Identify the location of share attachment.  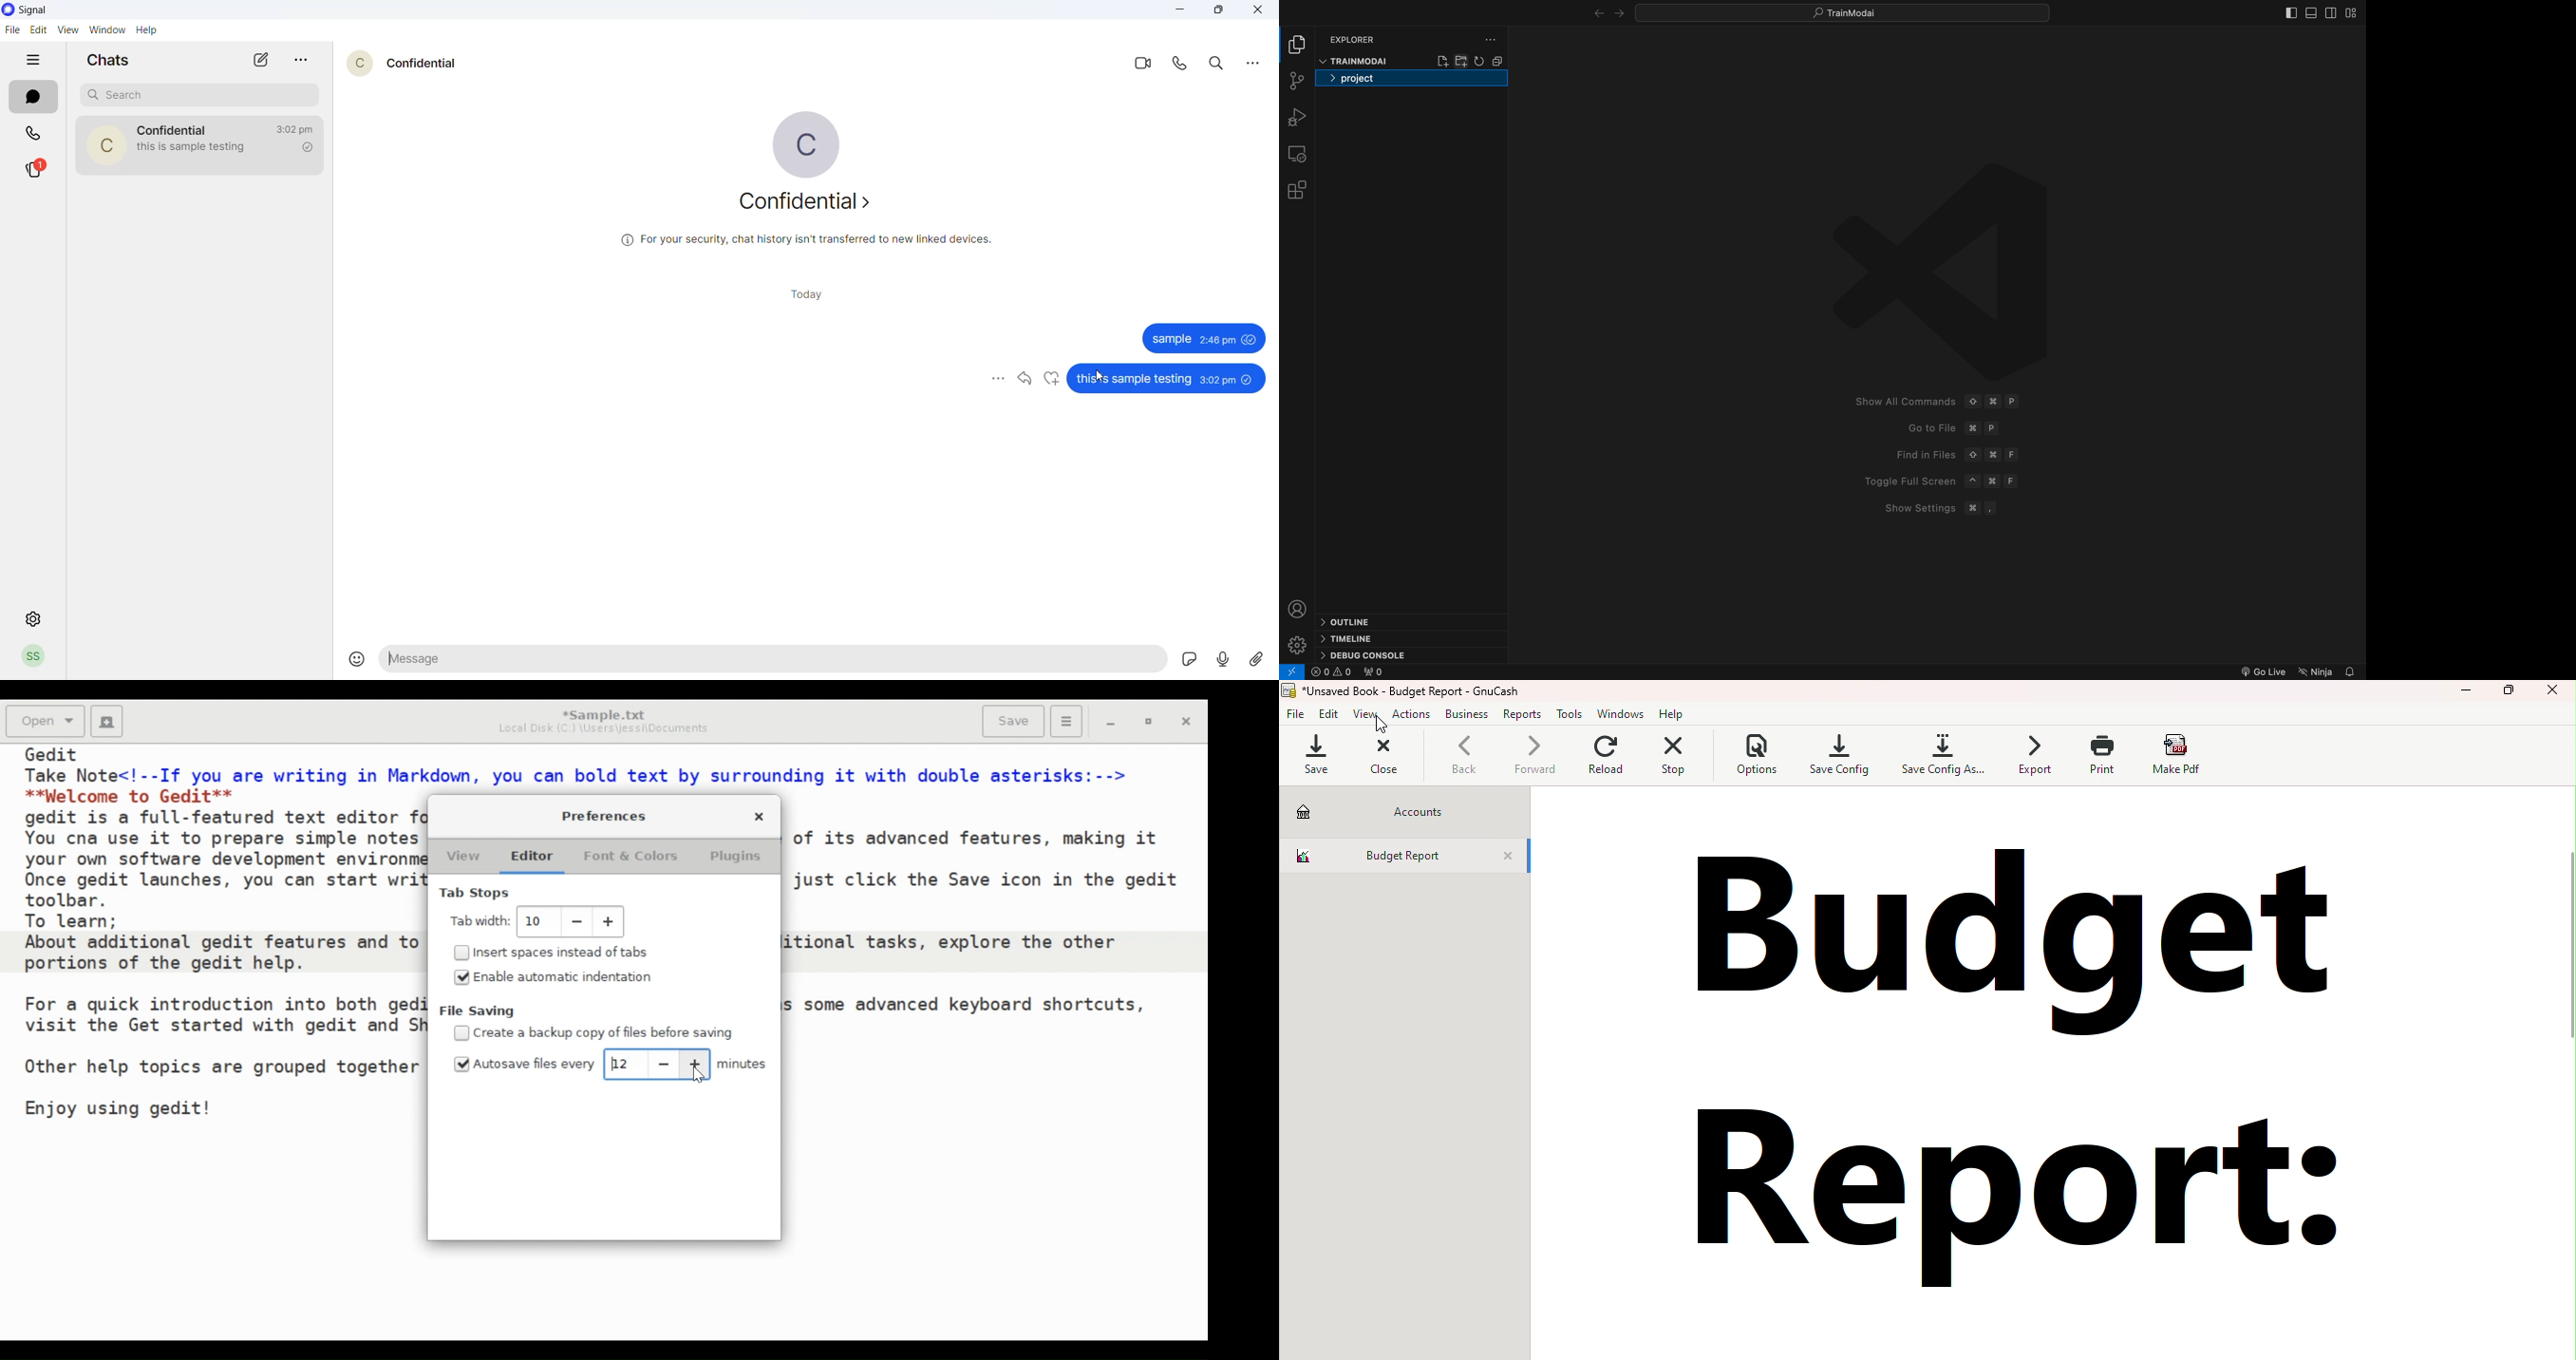
(1255, 662).